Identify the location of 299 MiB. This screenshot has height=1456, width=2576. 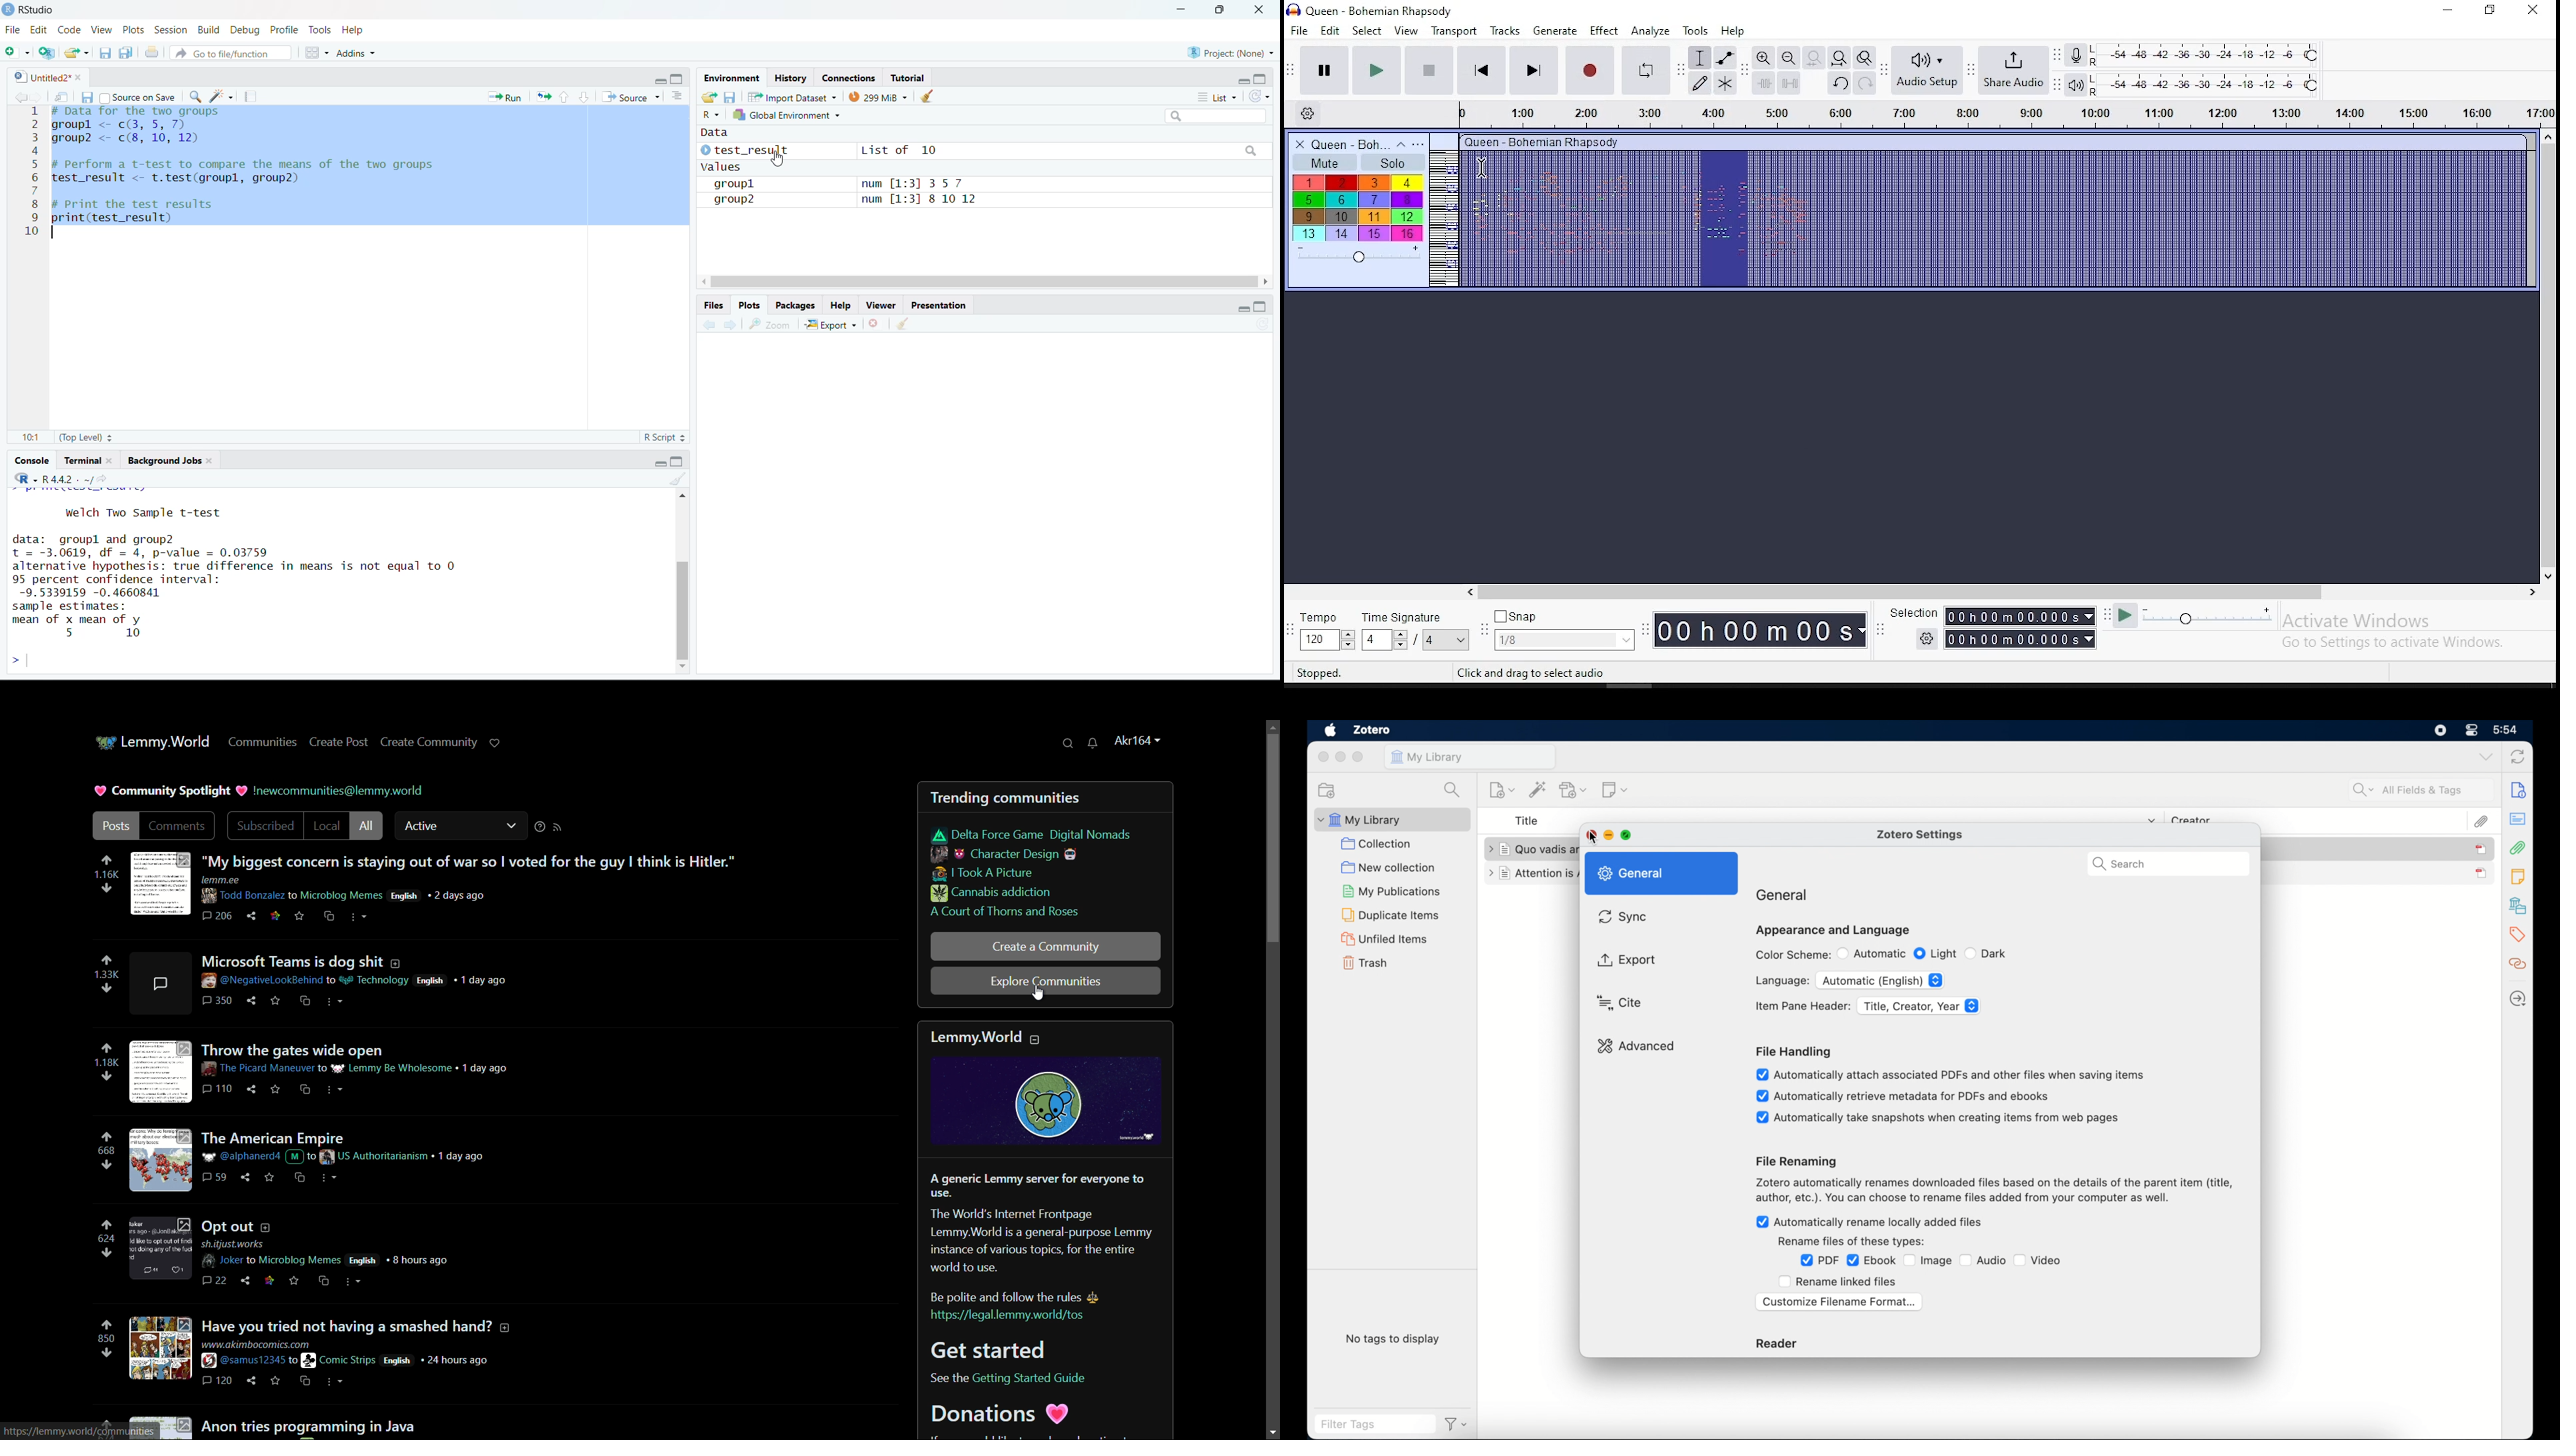
(879, 97).